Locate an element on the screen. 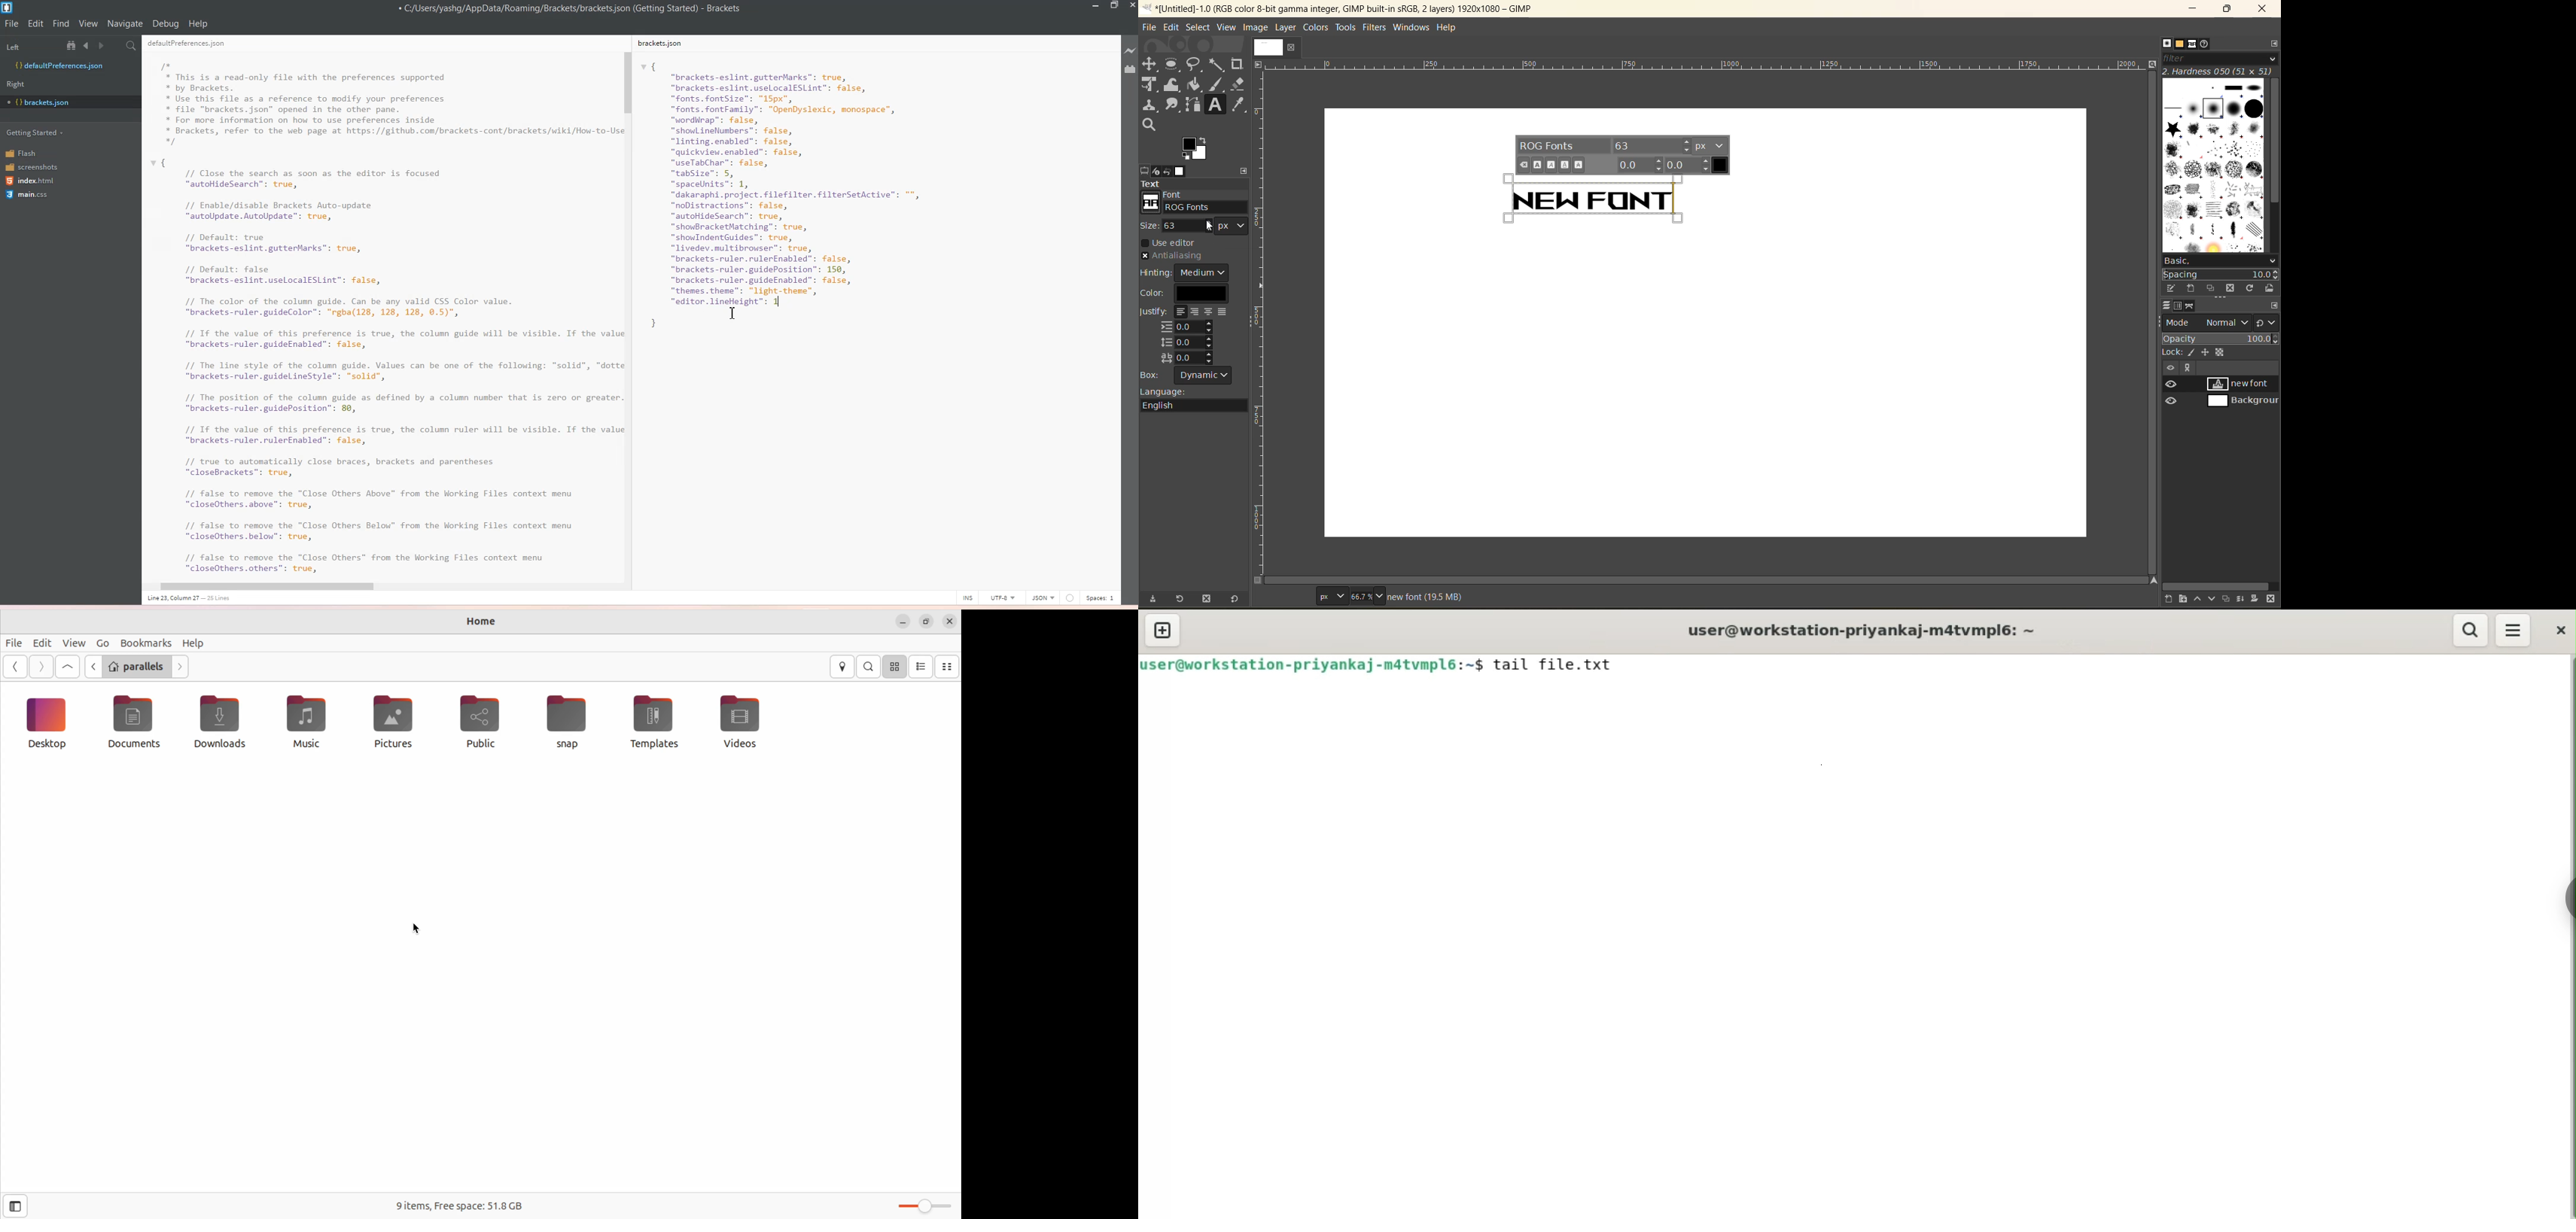 The width and height of the screenshot is (2576, 1232). configure is located at coordinates (1246, 170).